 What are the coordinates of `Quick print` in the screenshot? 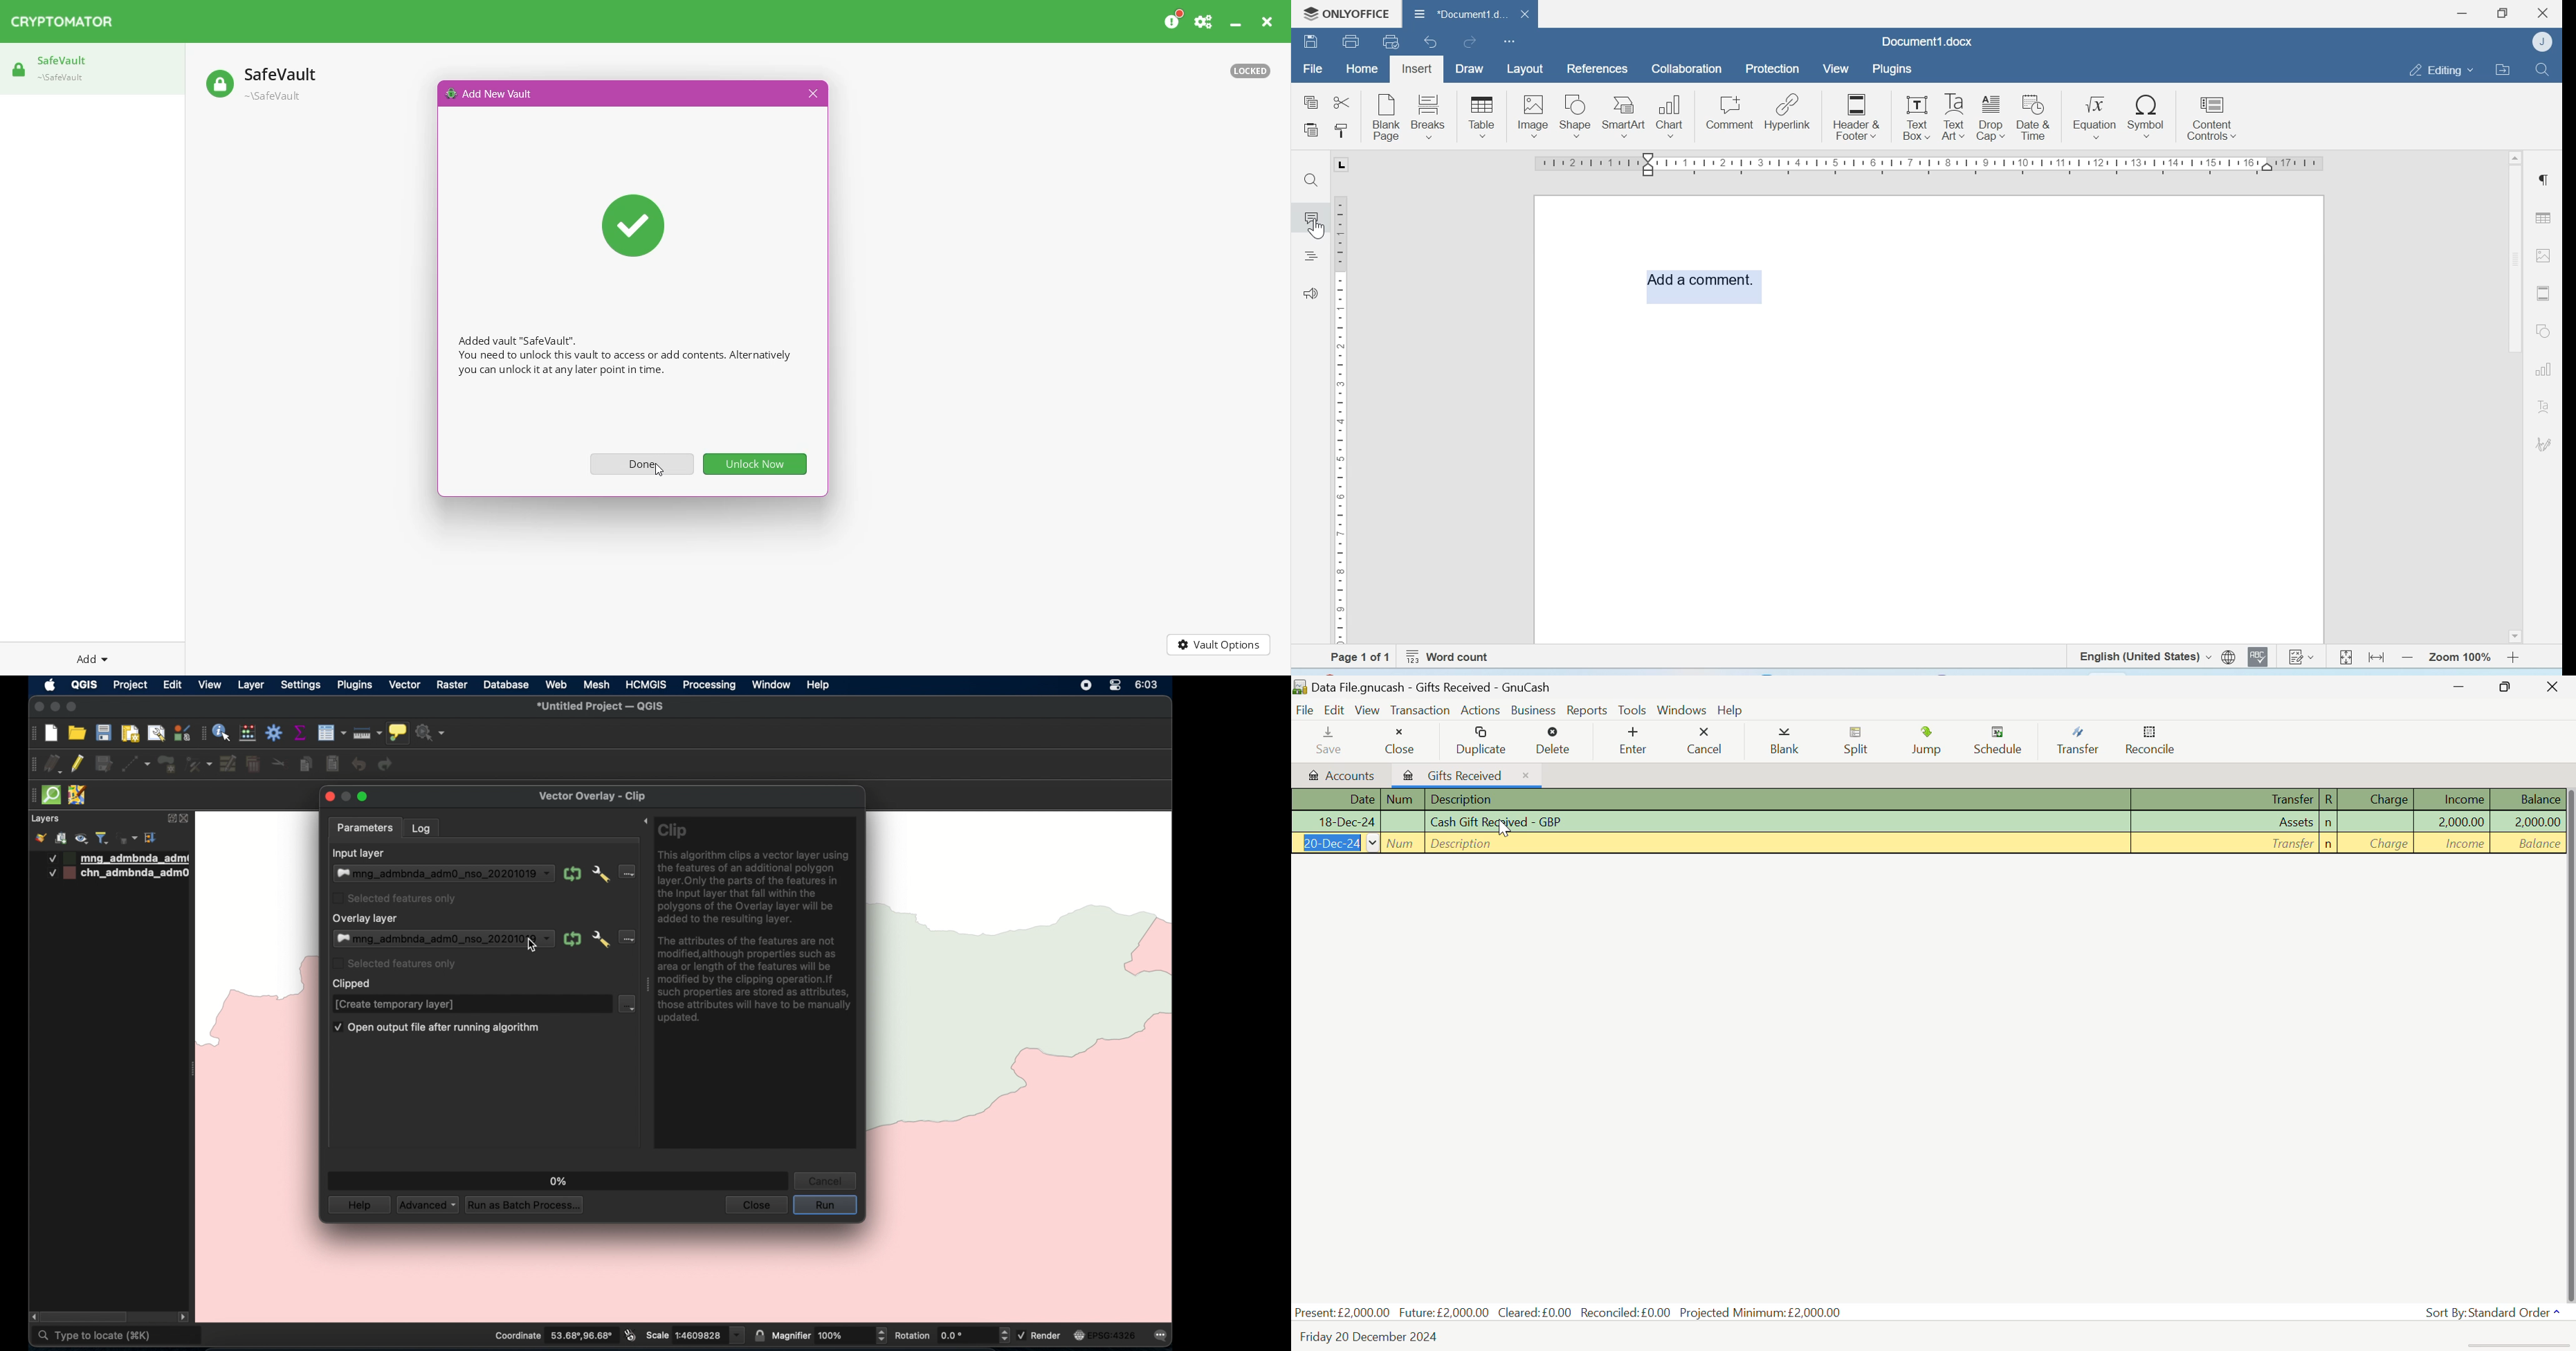 It's located at (1391, 41).